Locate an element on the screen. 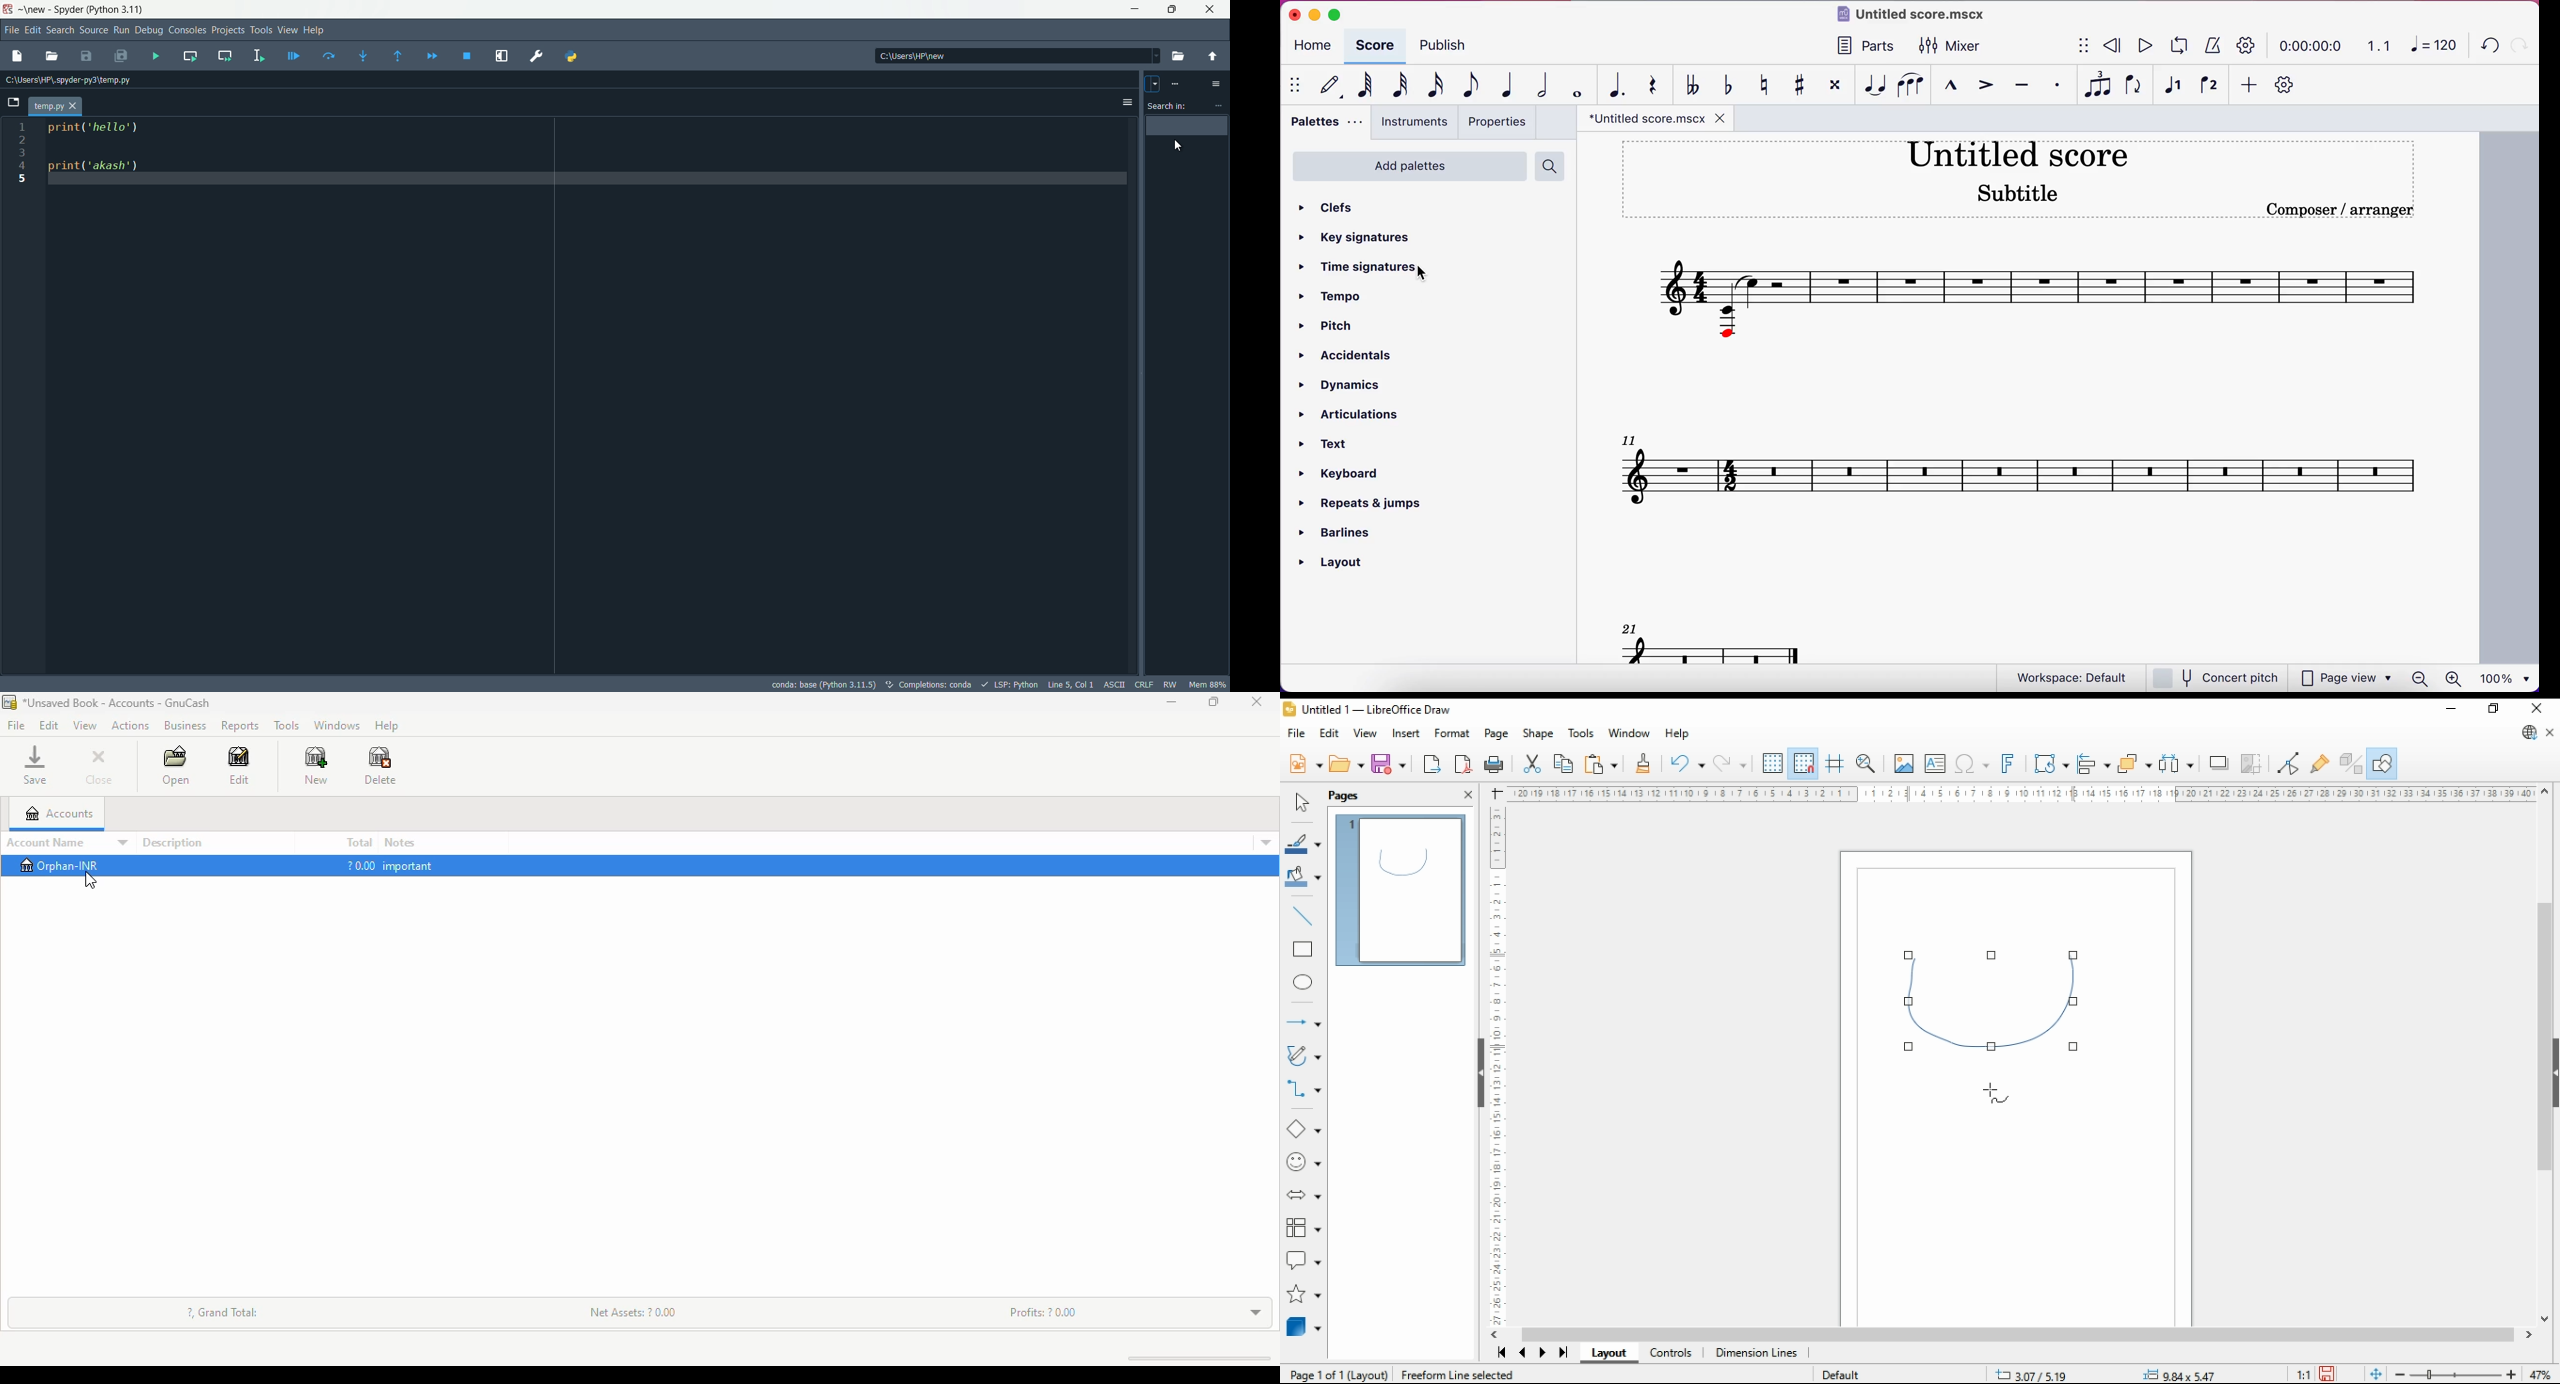  restore is located at coordinates (1170, 9).